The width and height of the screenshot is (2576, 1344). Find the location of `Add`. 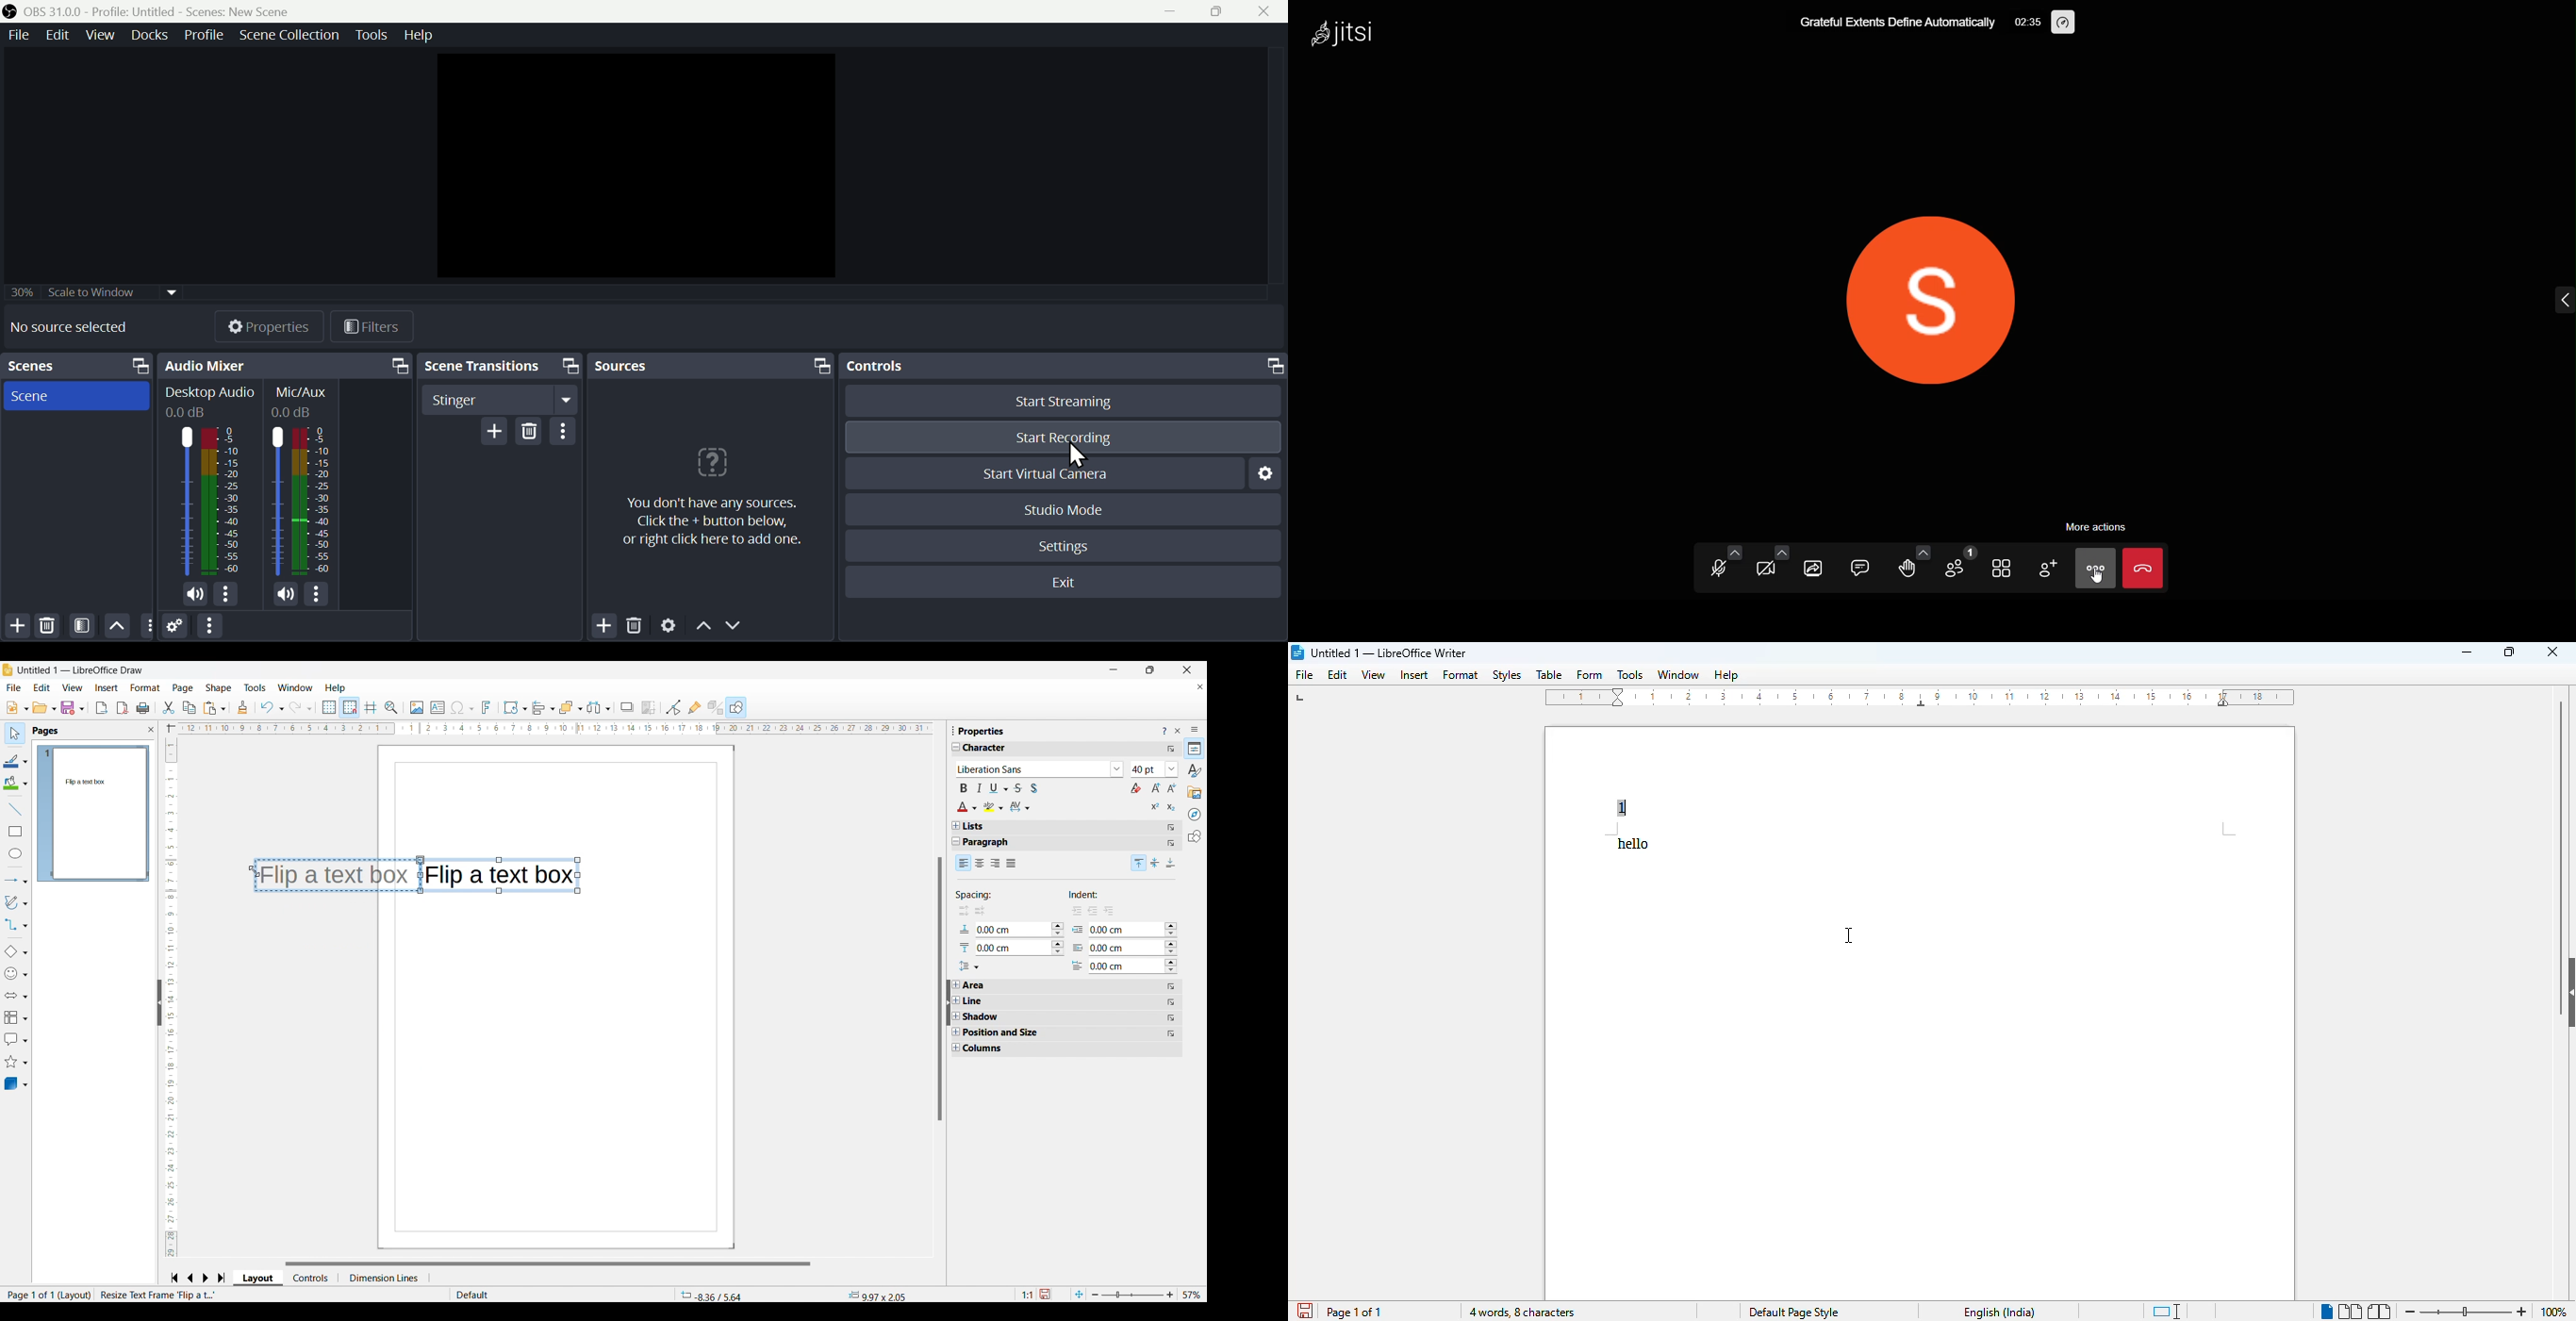

Add is located at coordinates (604, 627).